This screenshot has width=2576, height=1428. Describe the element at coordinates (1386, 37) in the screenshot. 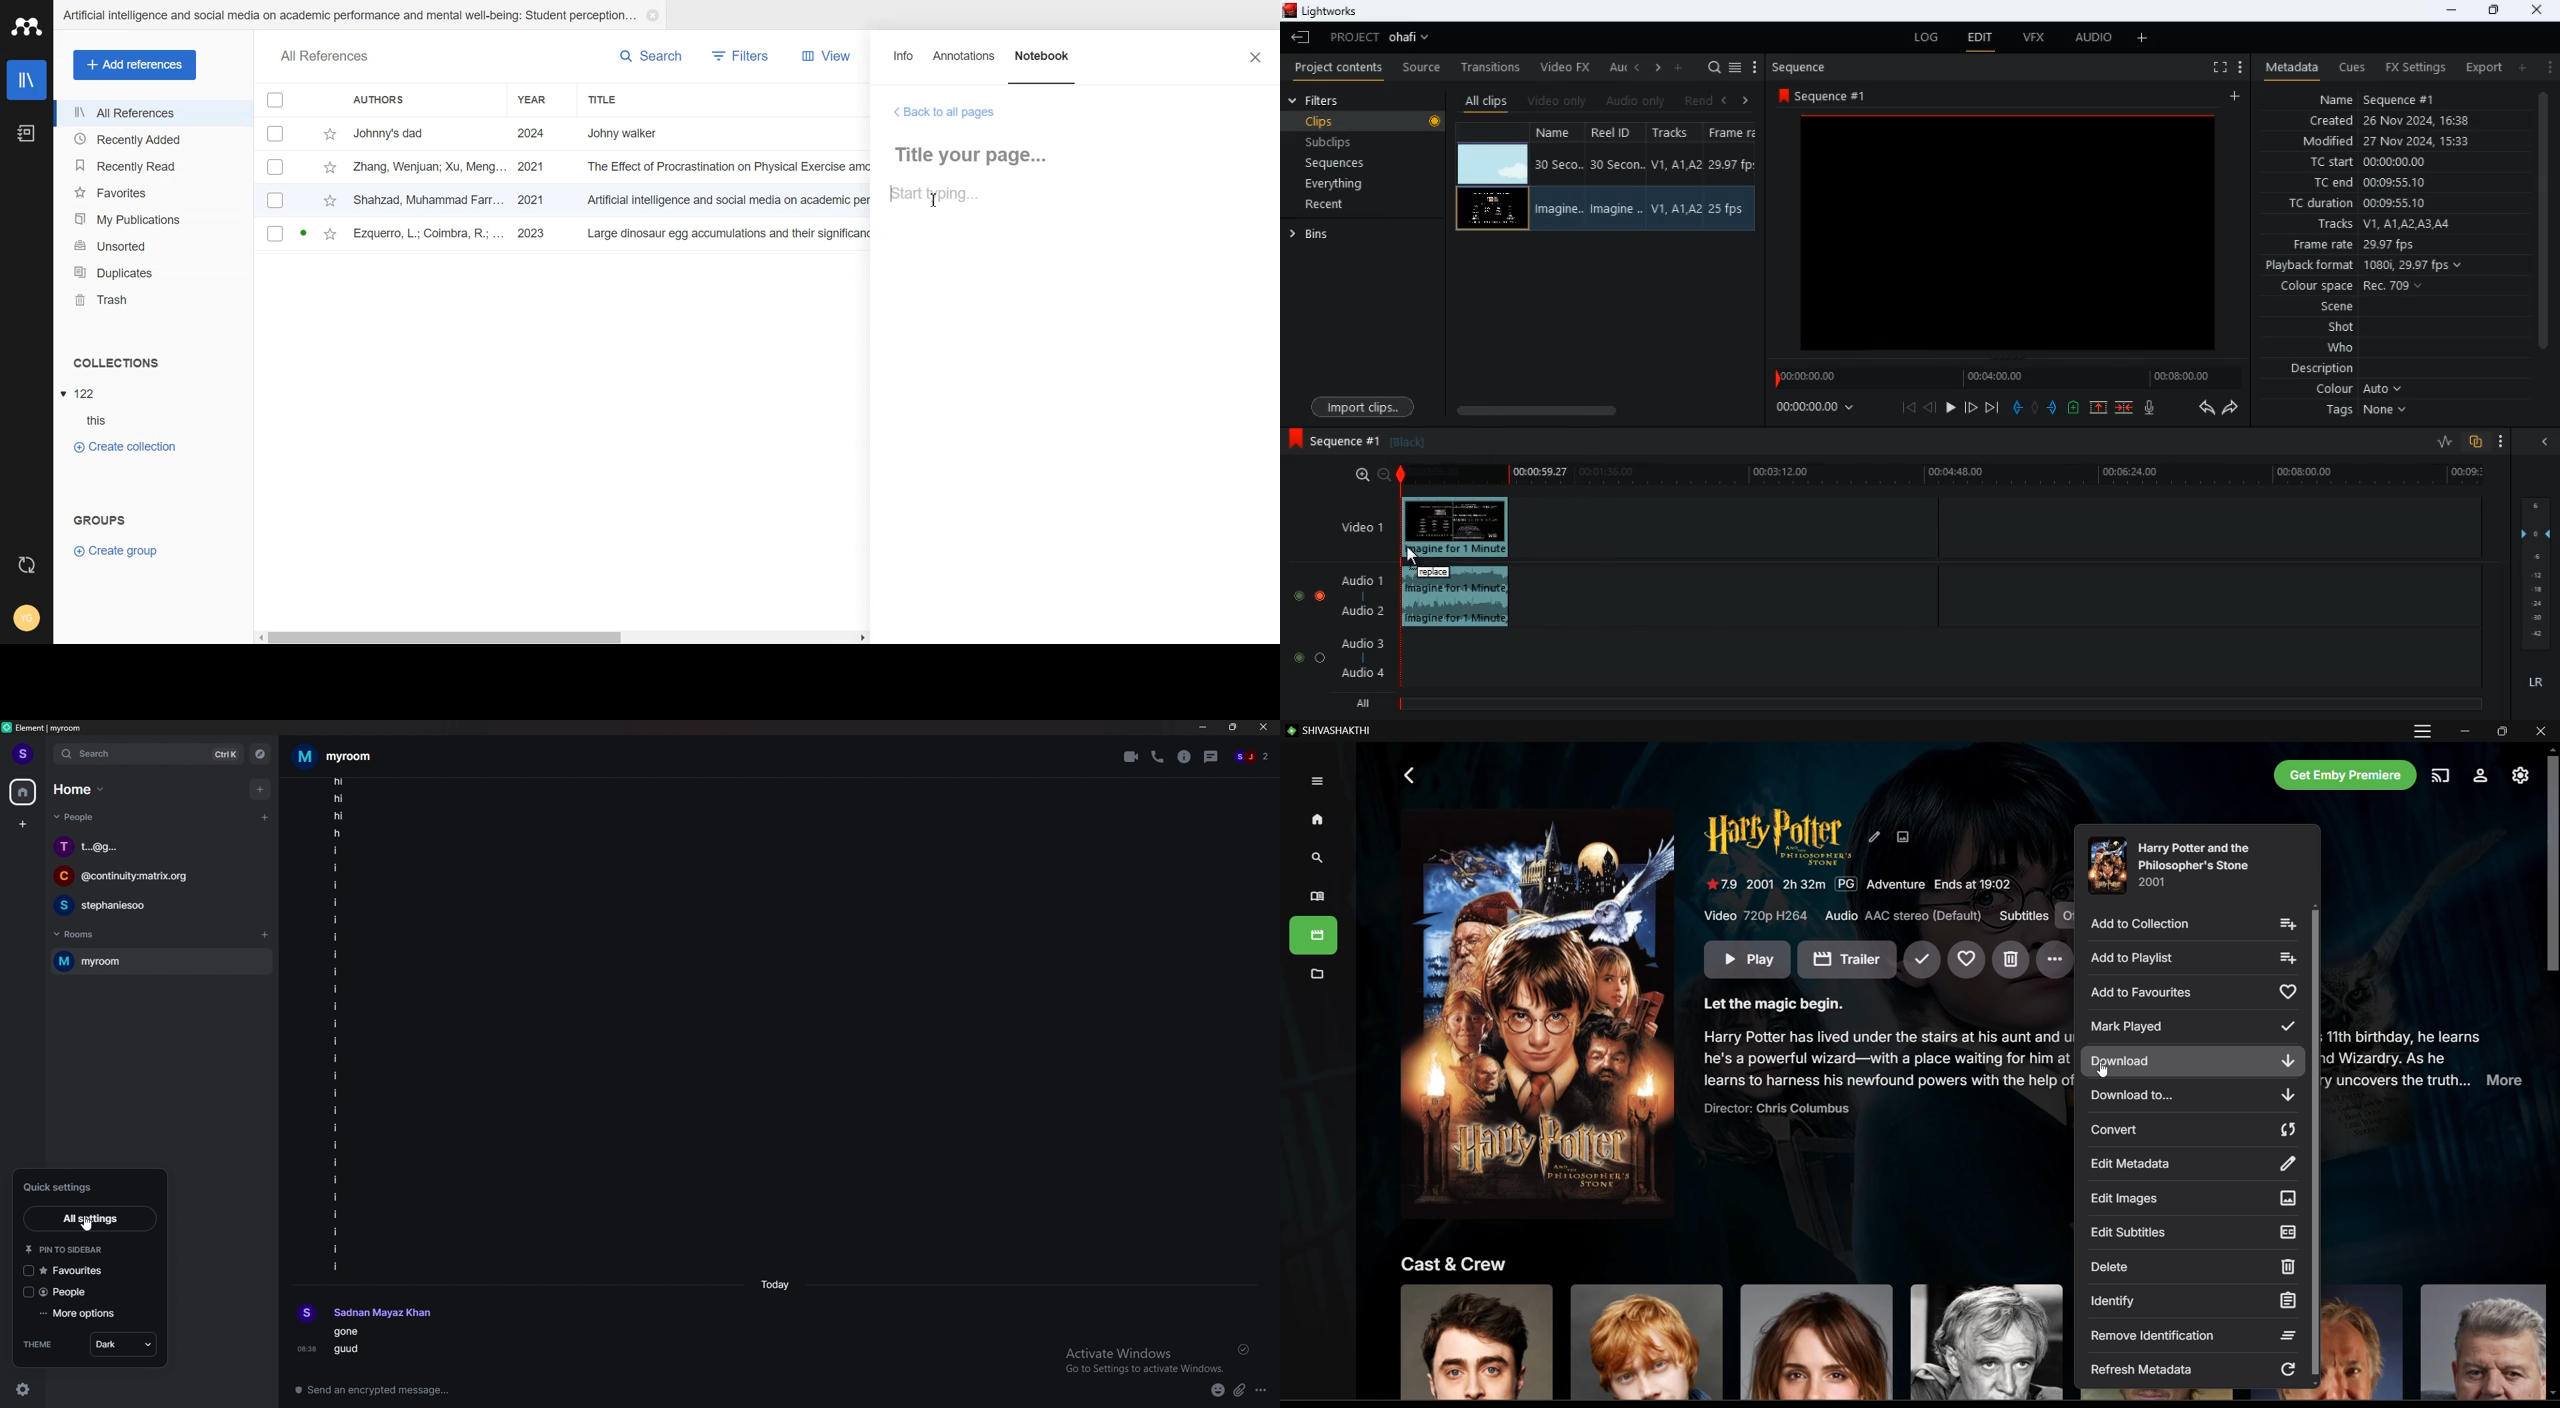

I see `project` at that location.